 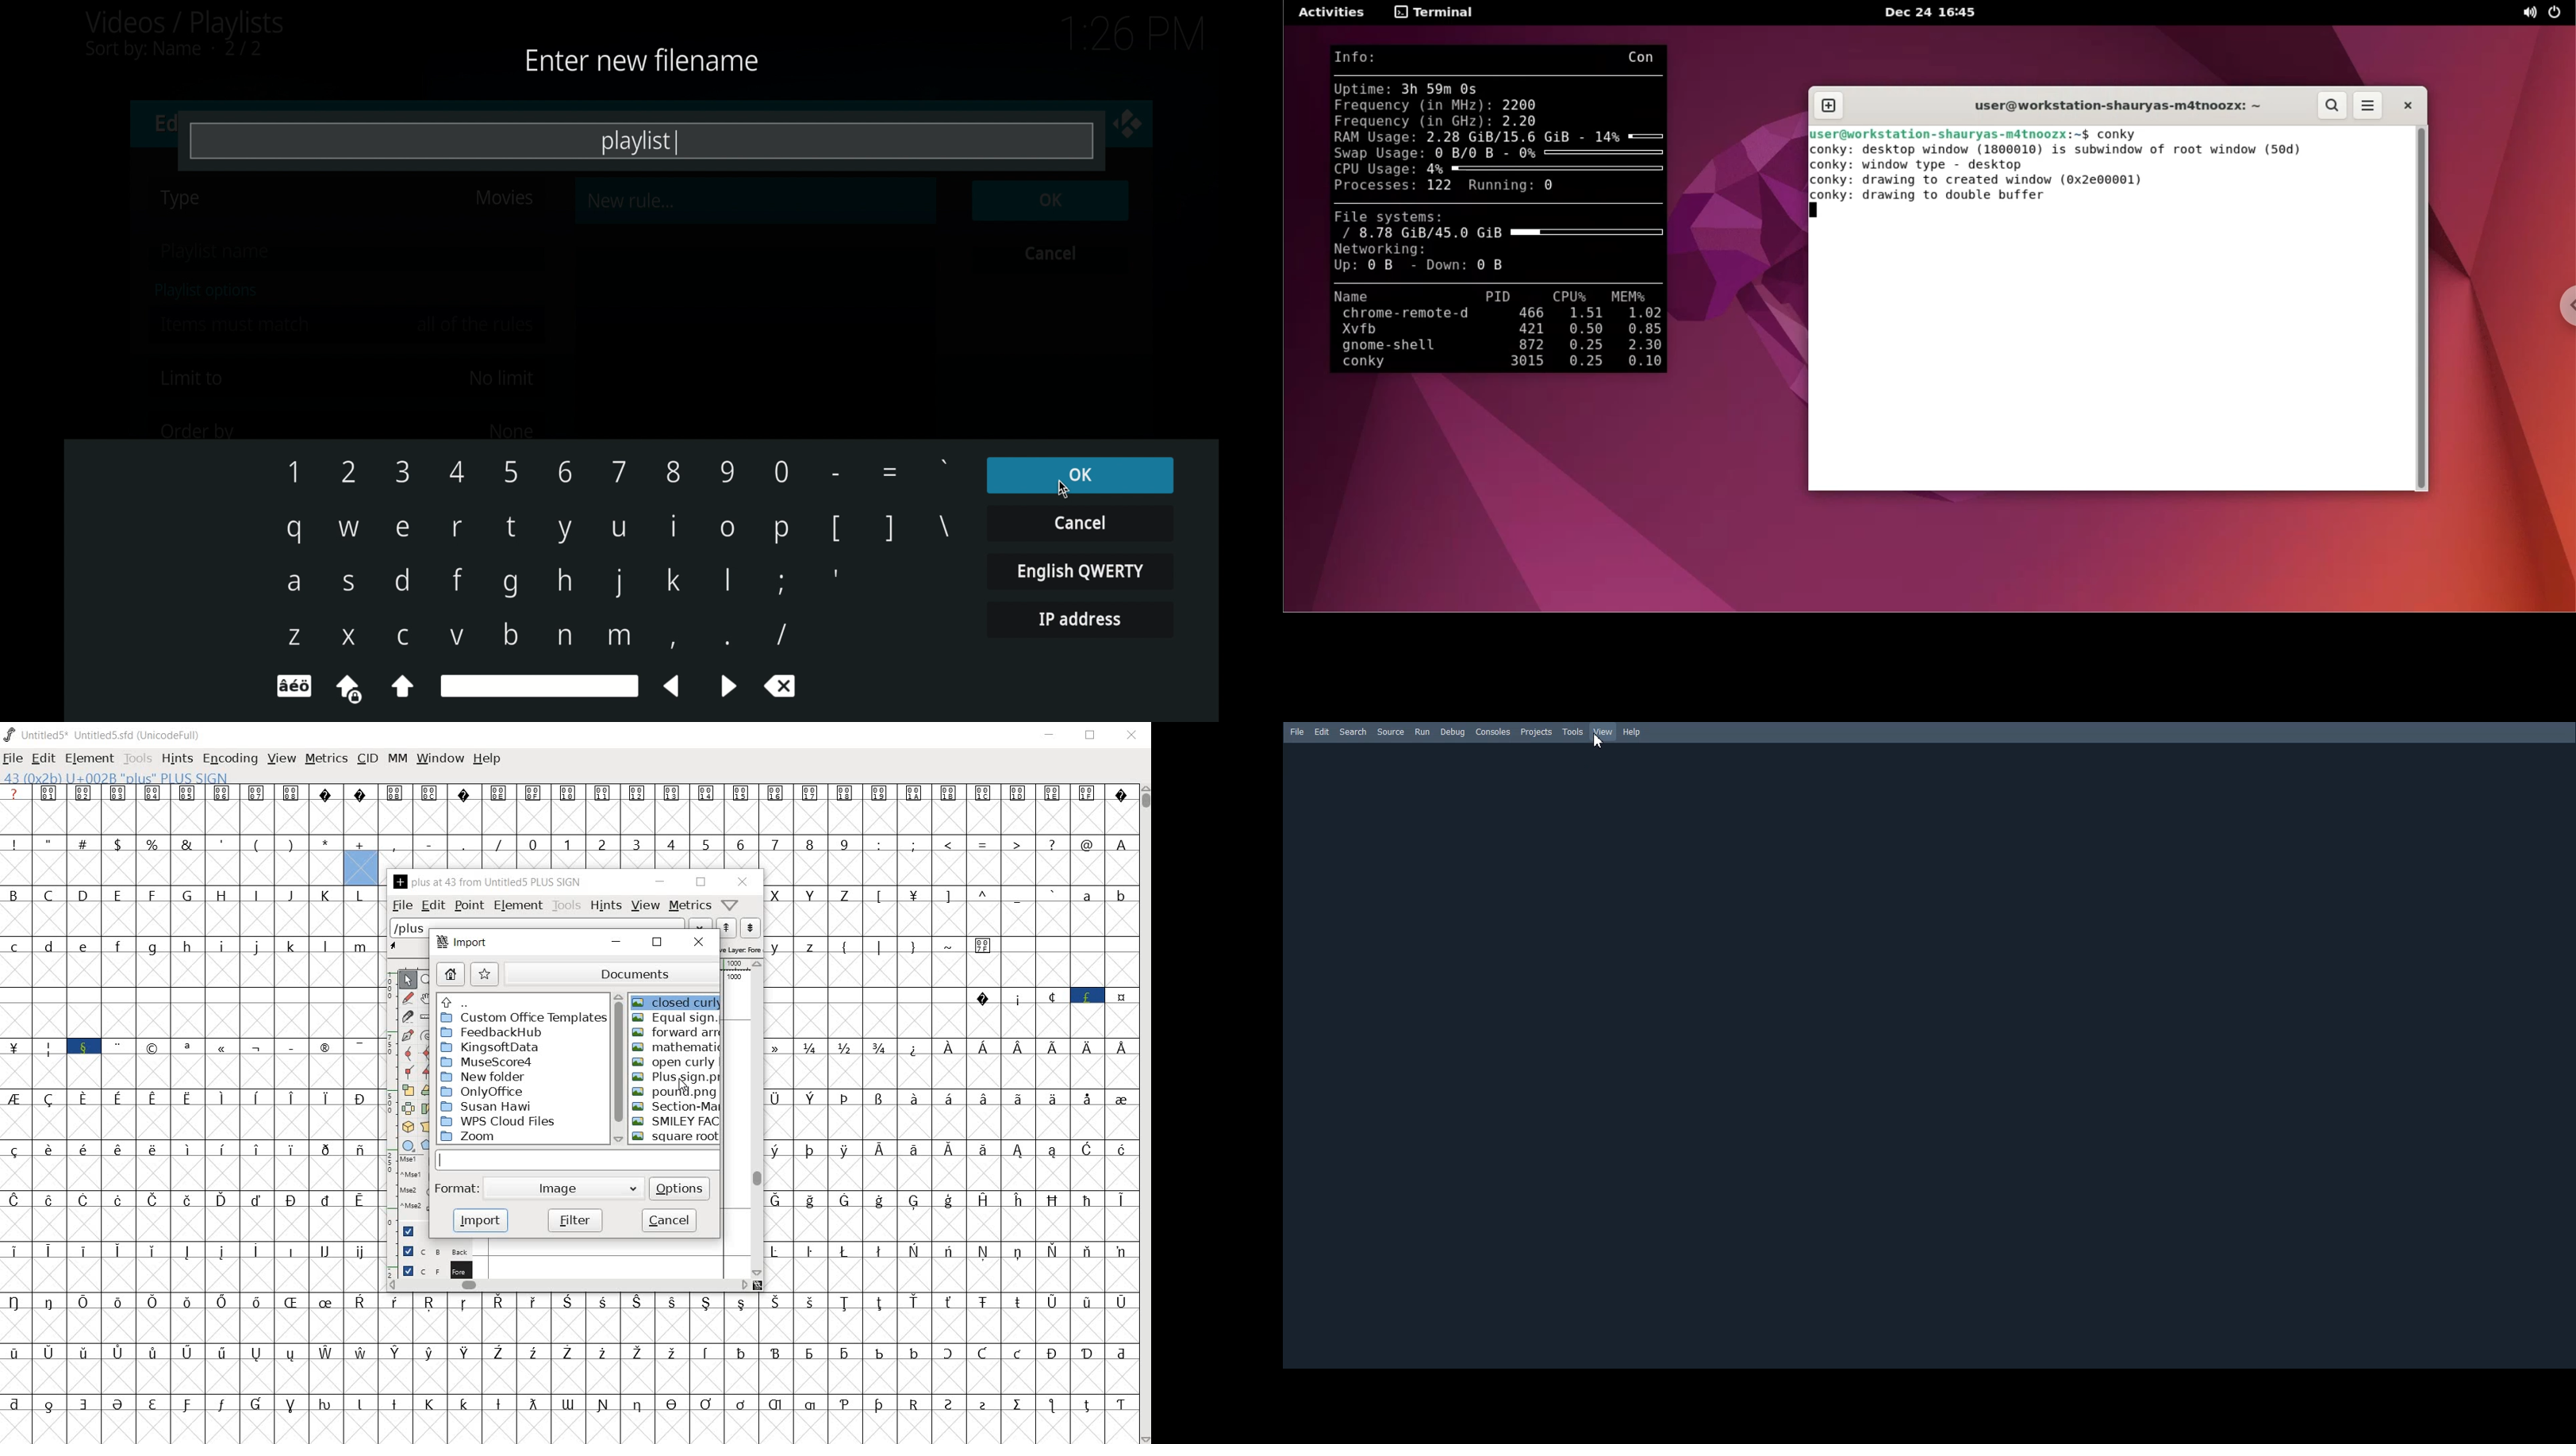 What do you see at coordinates (468, 905) in the screenshot?
I see `point` at bounding box center [468, 905].